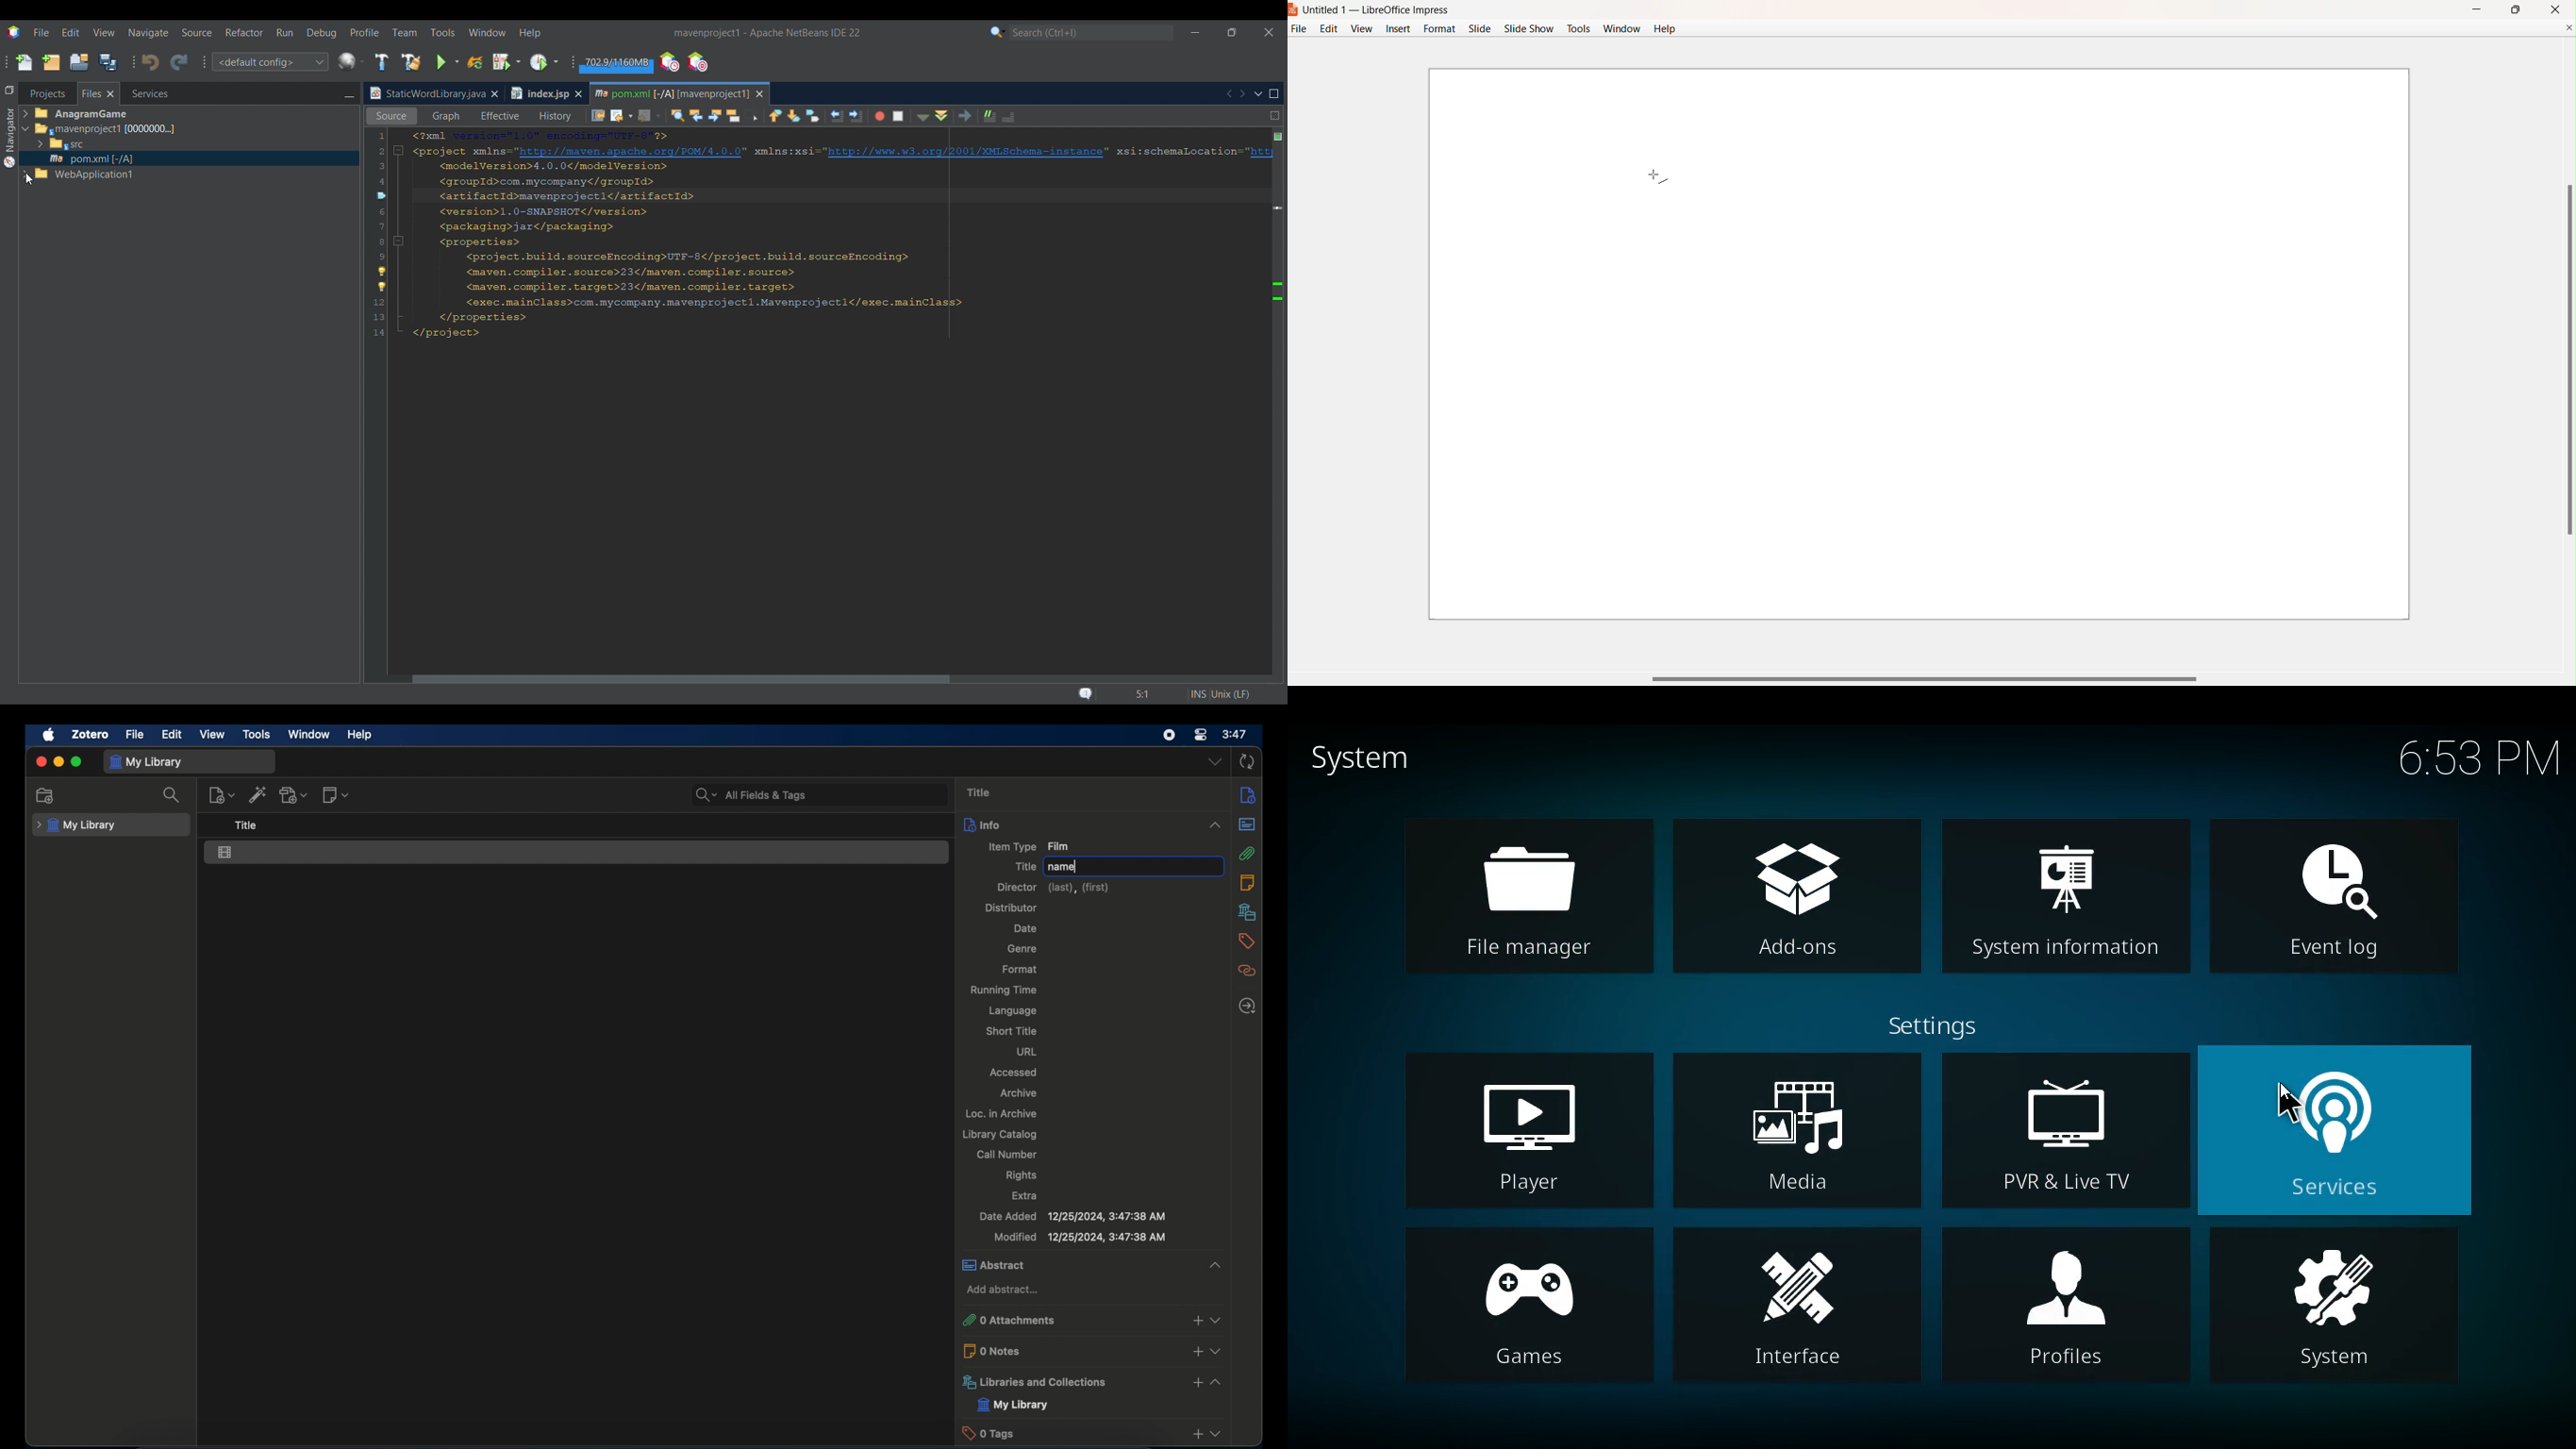 This screenshot has height=1456, width=2576. Describe the element at coordinates (1480, 29) in the screenshot. I see `Slide` at that location.